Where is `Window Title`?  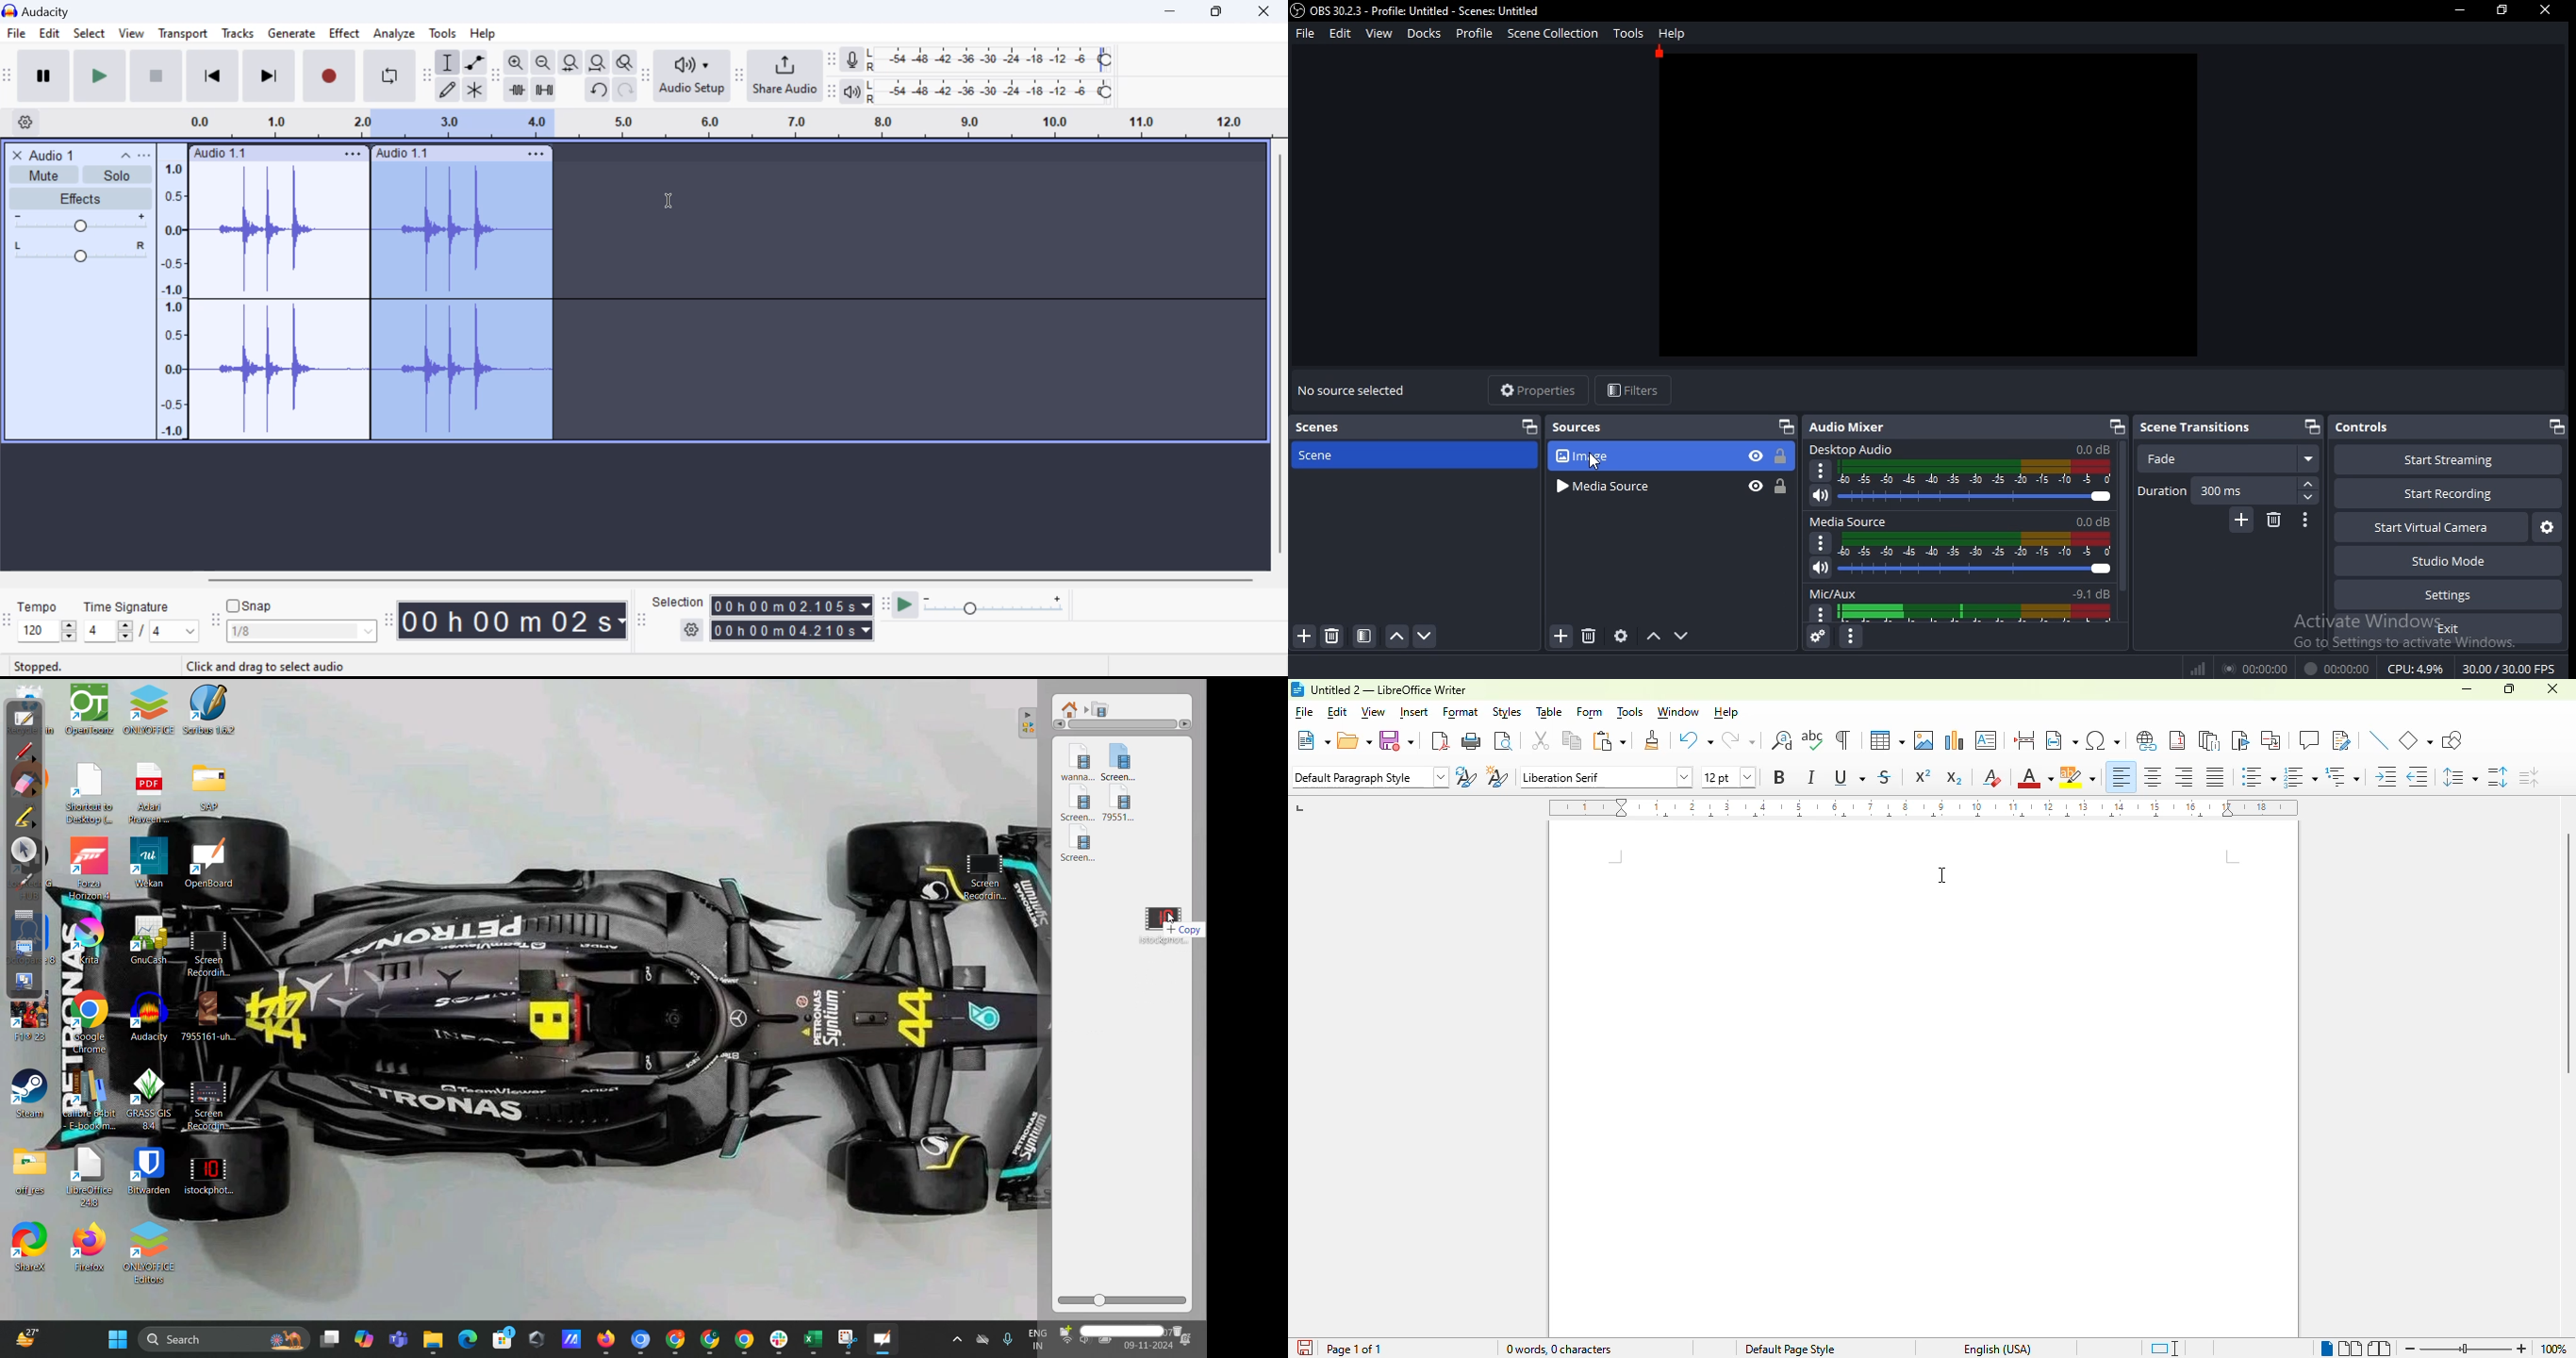 Window Title is located at coordinates (43, 11).